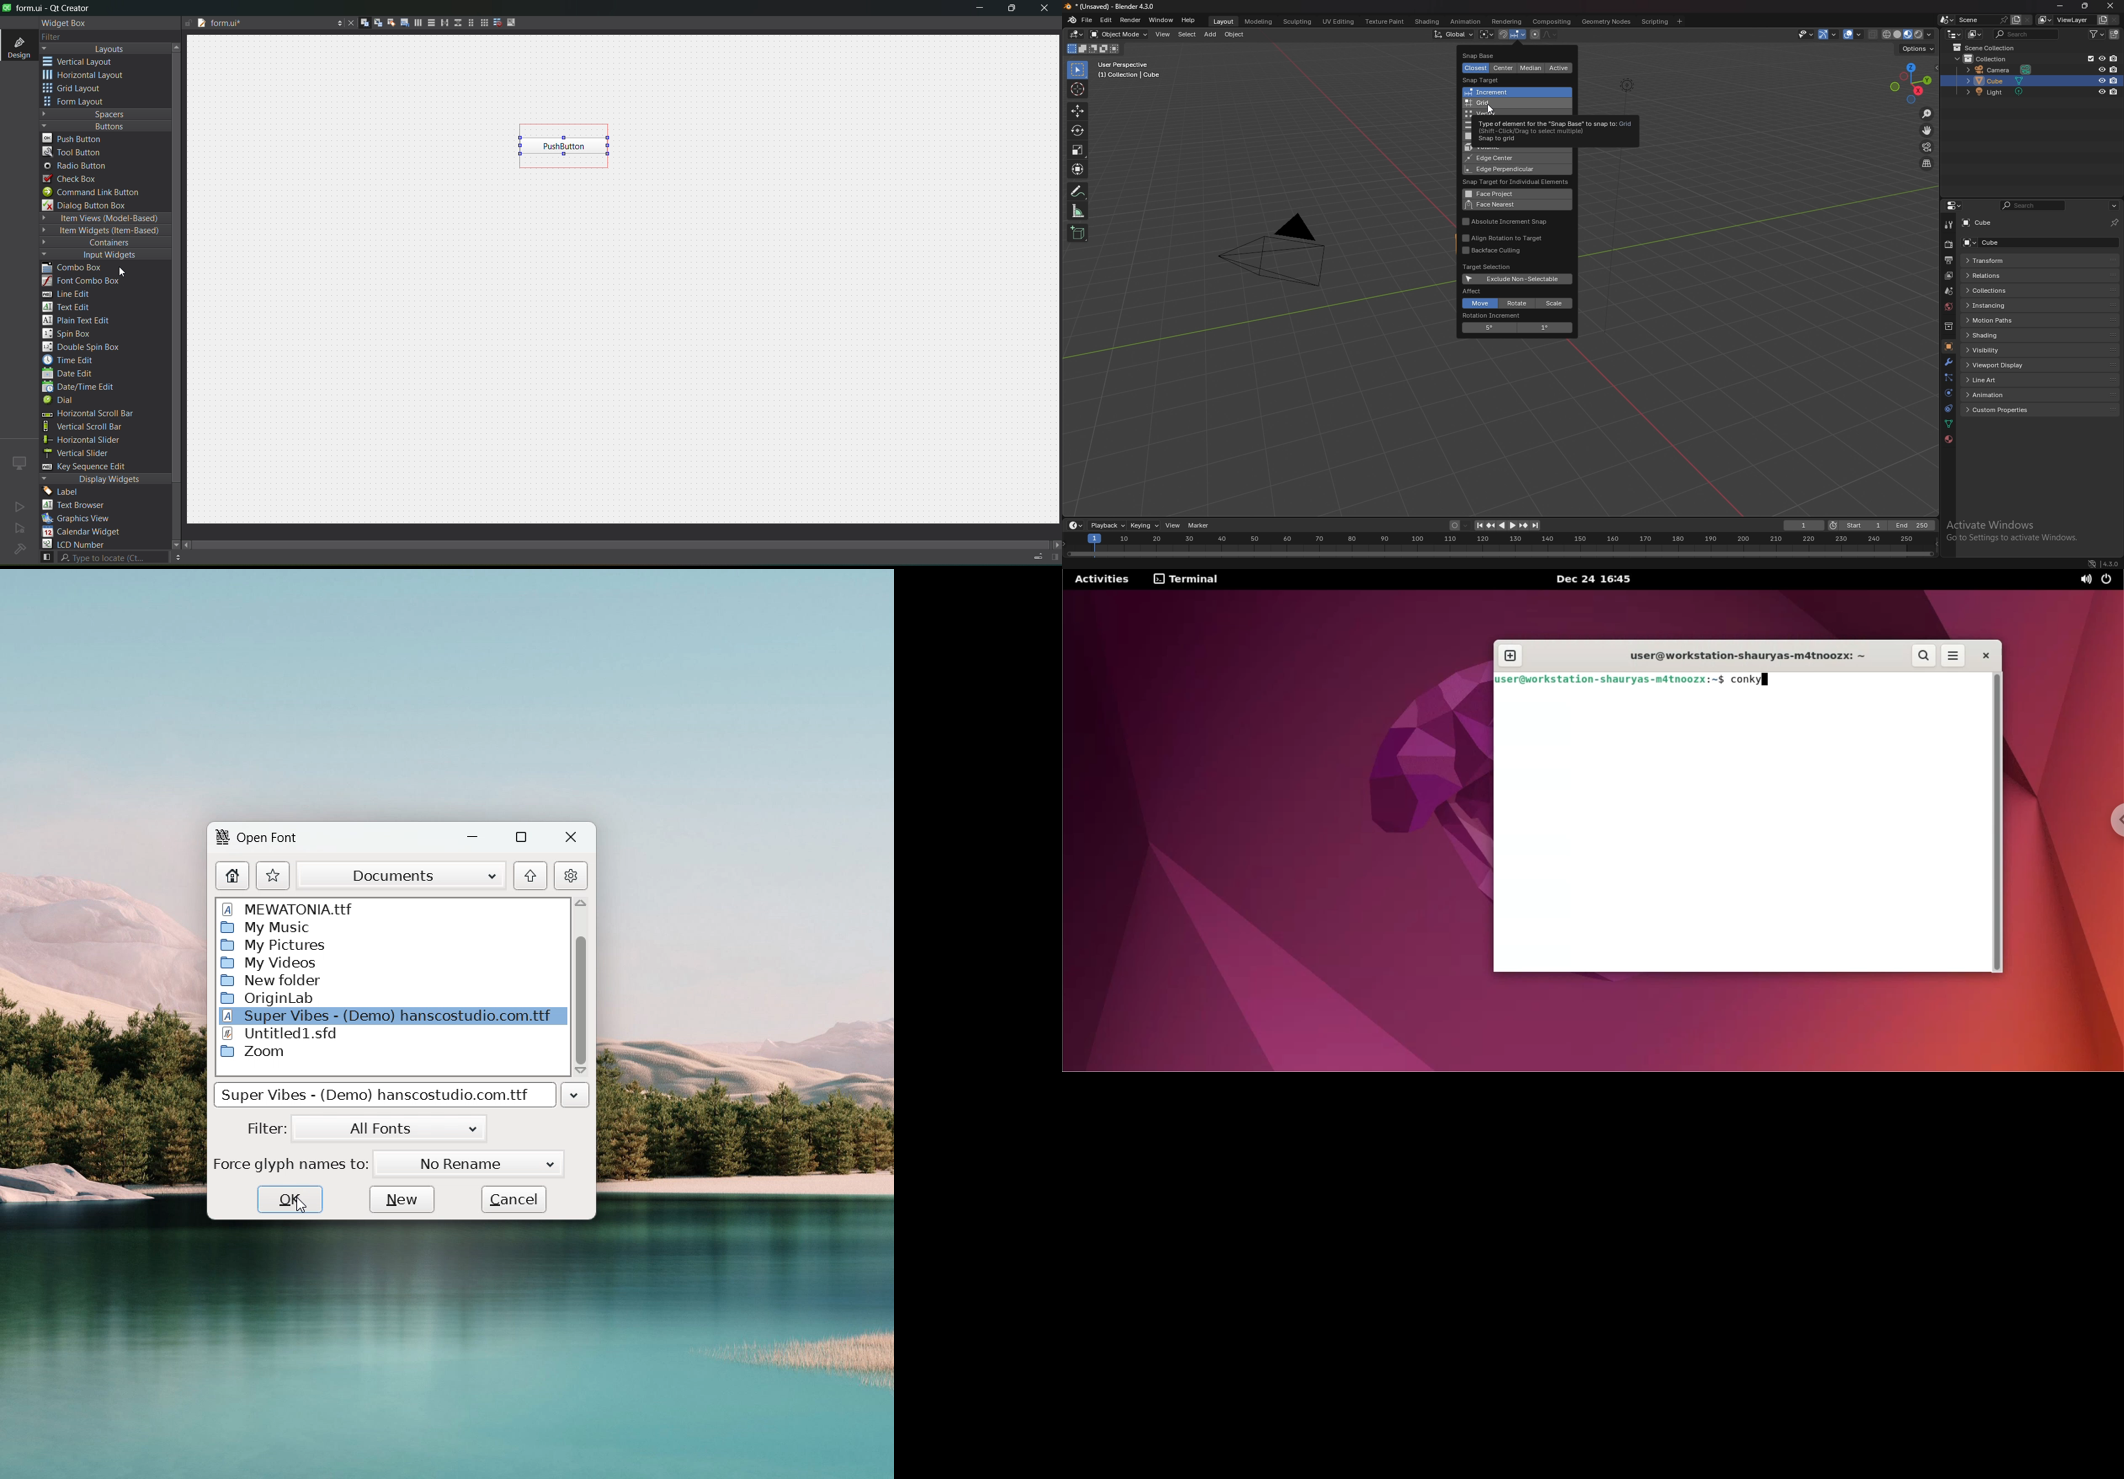 This screenshot has height=1484, width=2128. I want to click on logo, so click(222, 837).